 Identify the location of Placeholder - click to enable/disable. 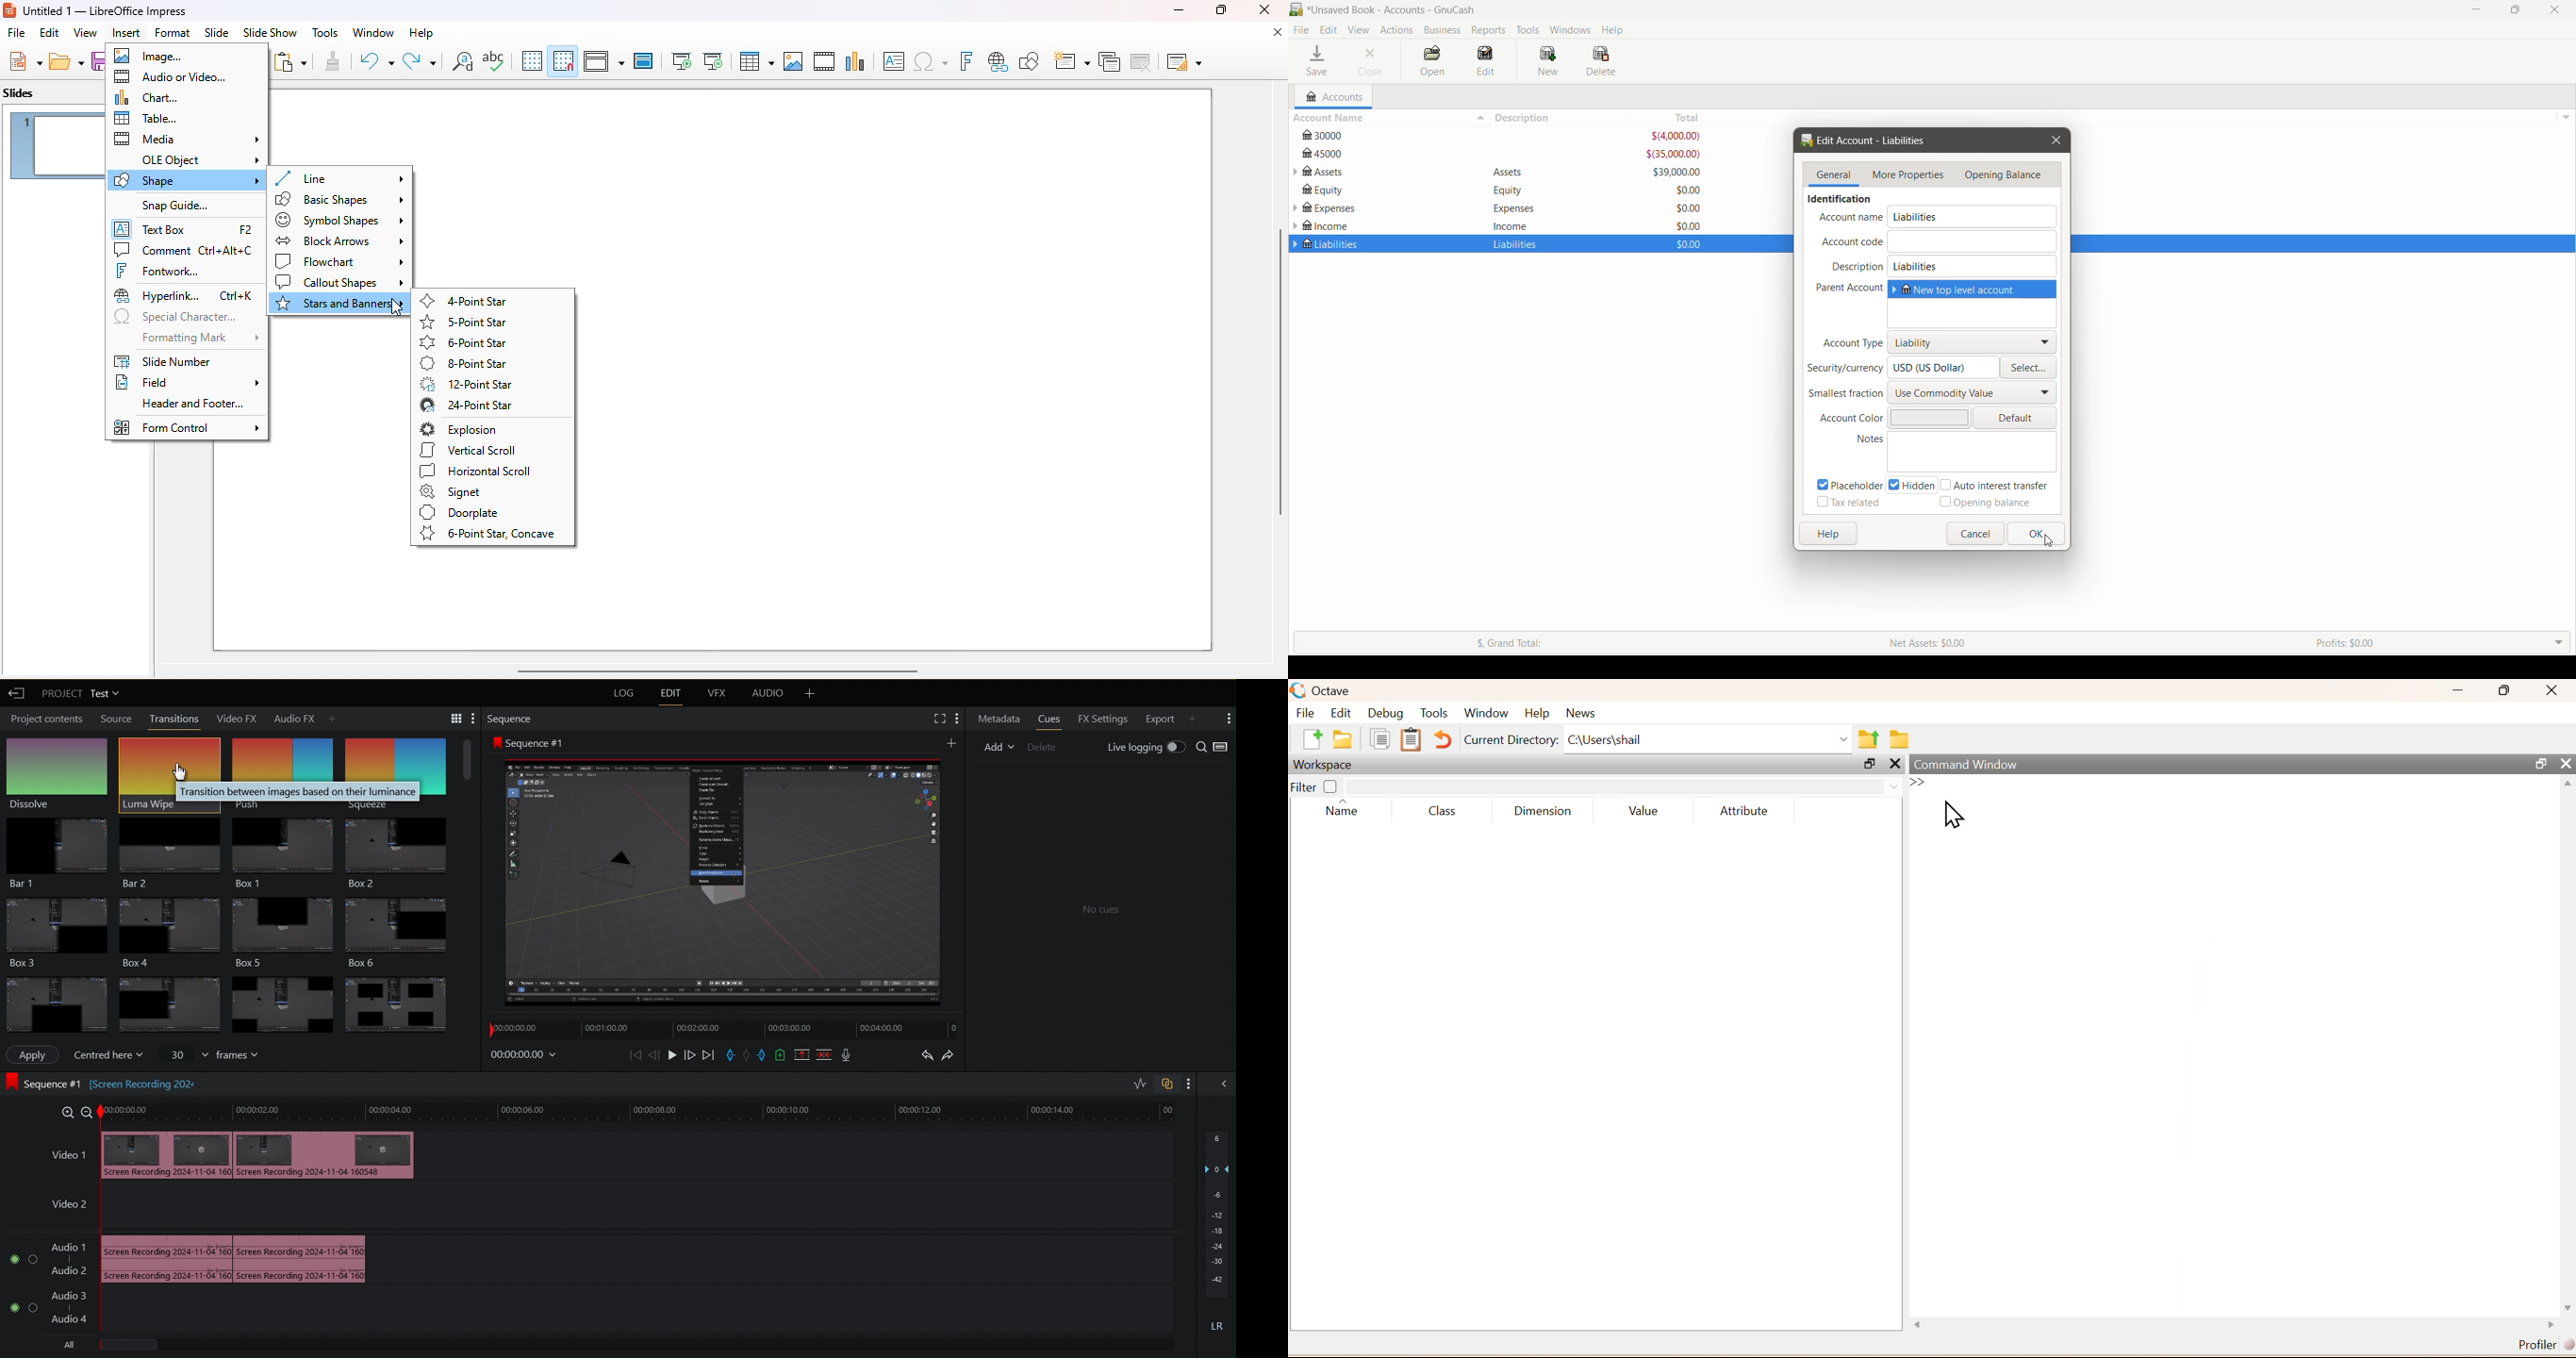
(1845, 484).